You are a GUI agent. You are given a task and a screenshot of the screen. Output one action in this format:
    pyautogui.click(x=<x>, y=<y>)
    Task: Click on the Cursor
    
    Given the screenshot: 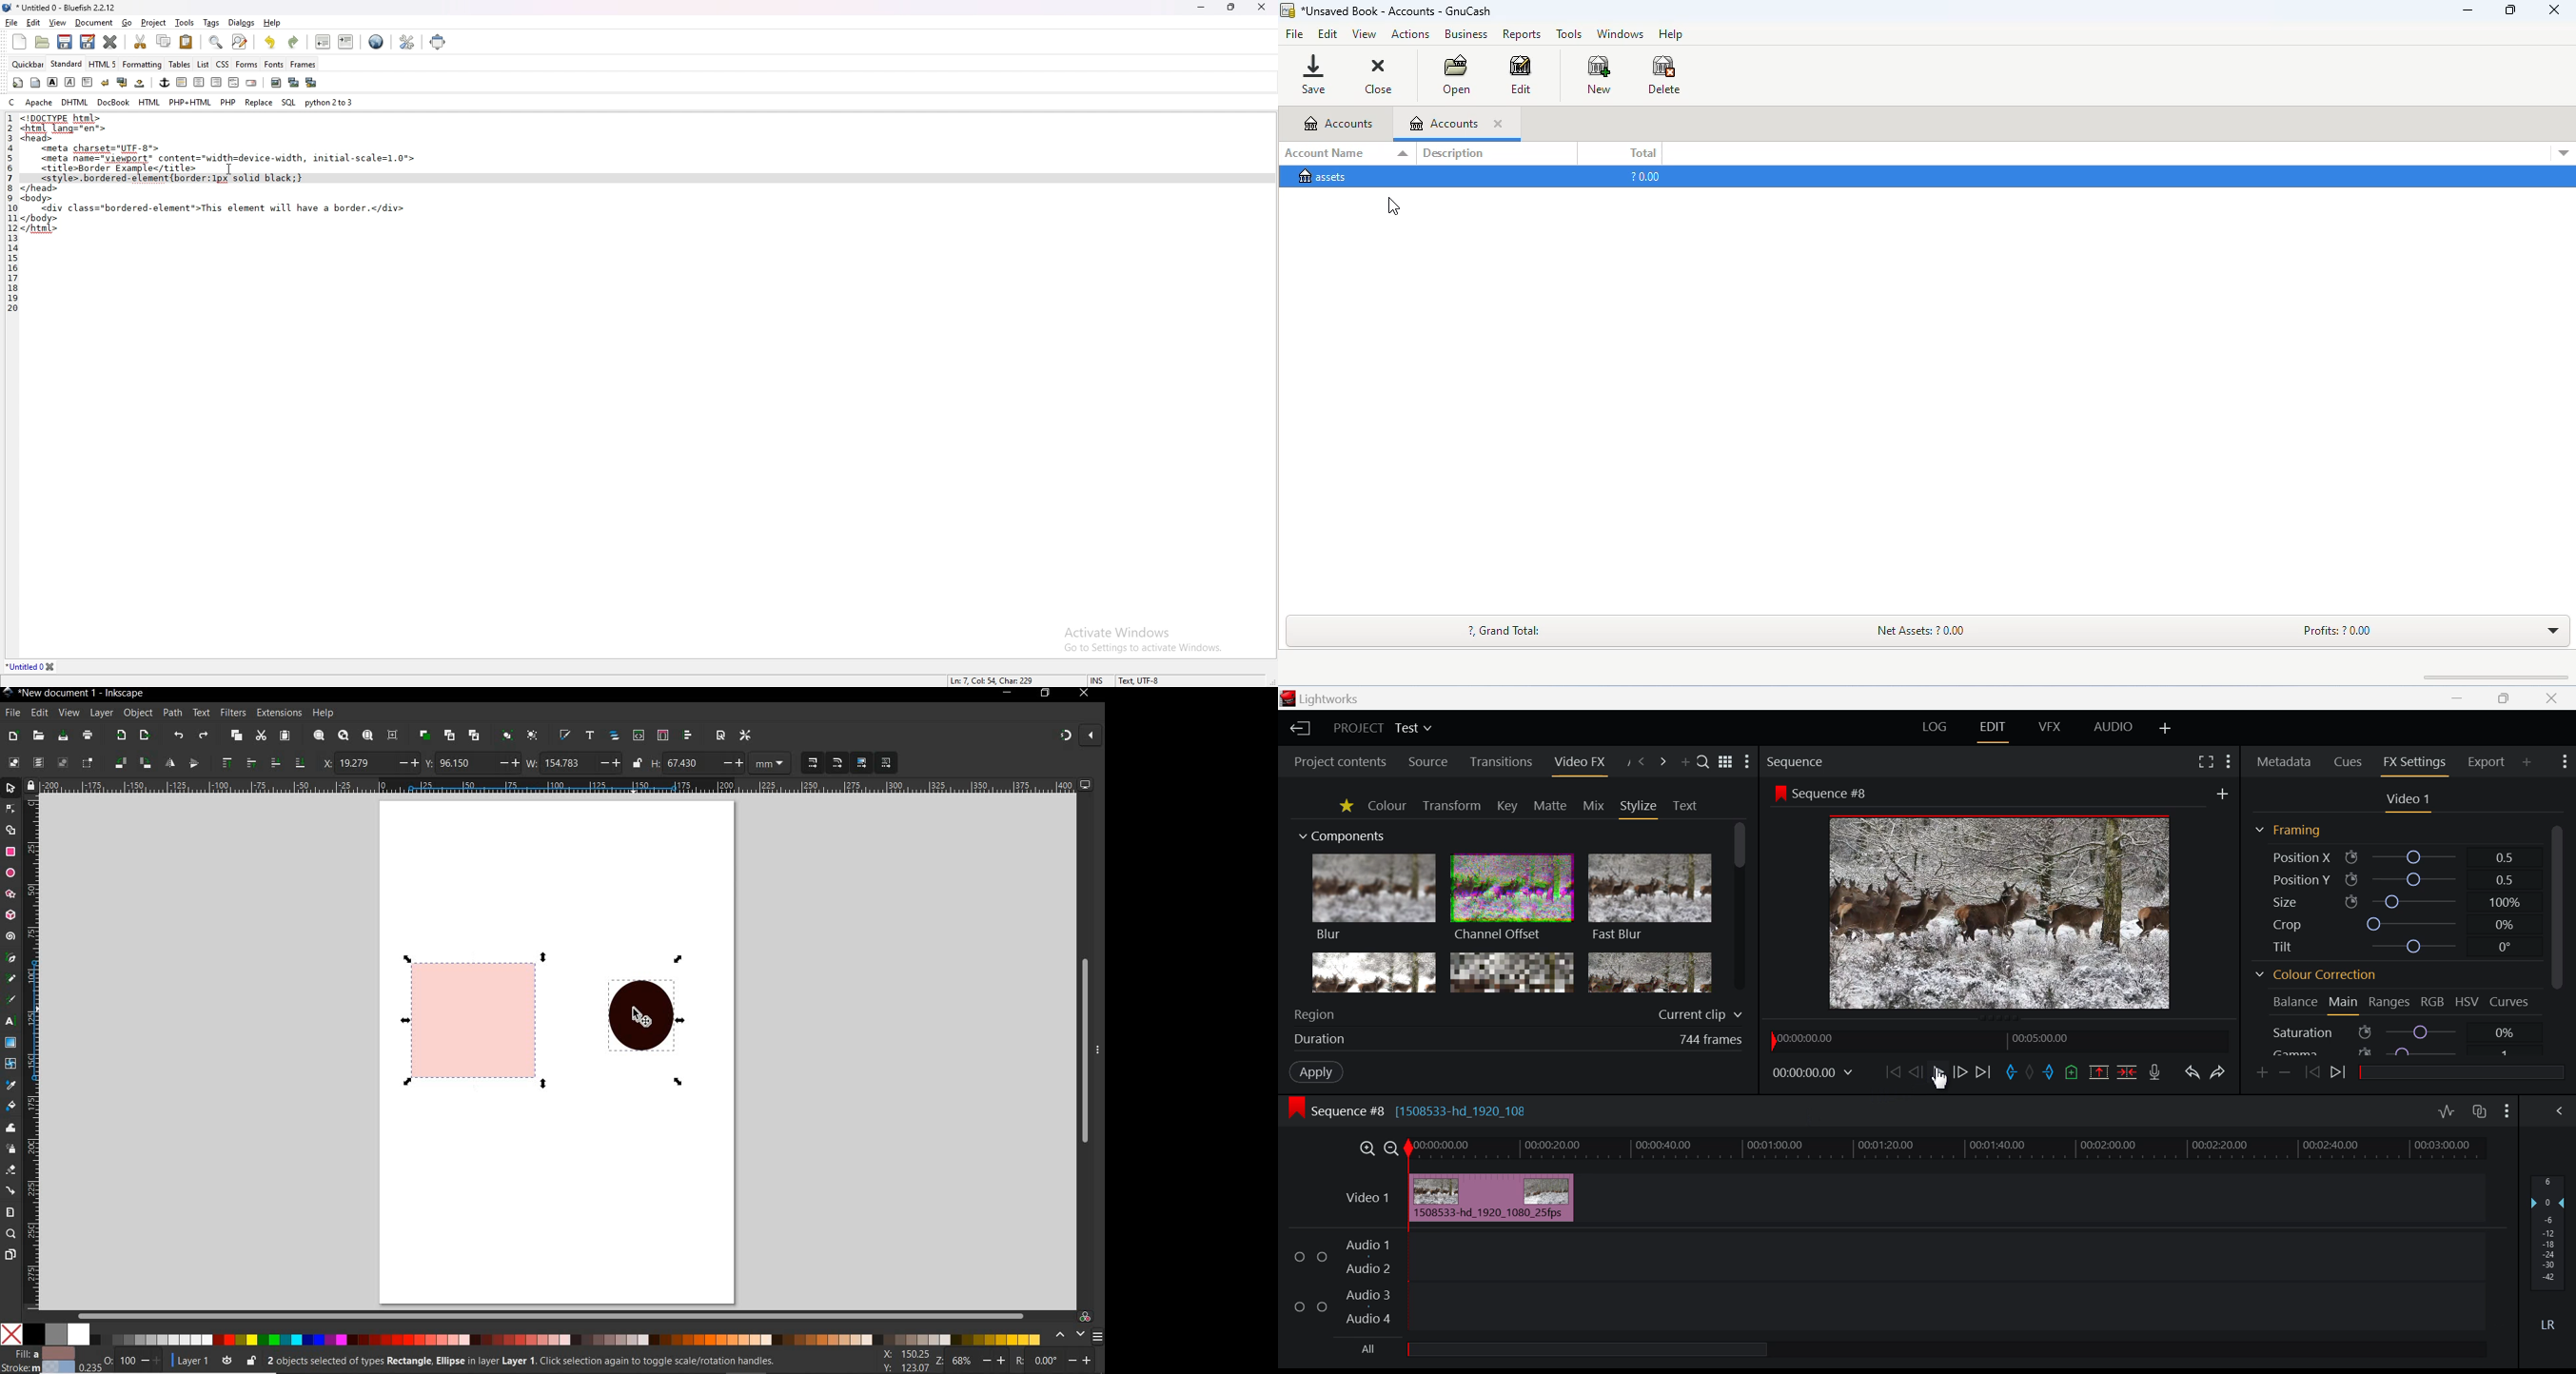 What is the action you would take?
    pyautogui.click(x=228, y=169)
    